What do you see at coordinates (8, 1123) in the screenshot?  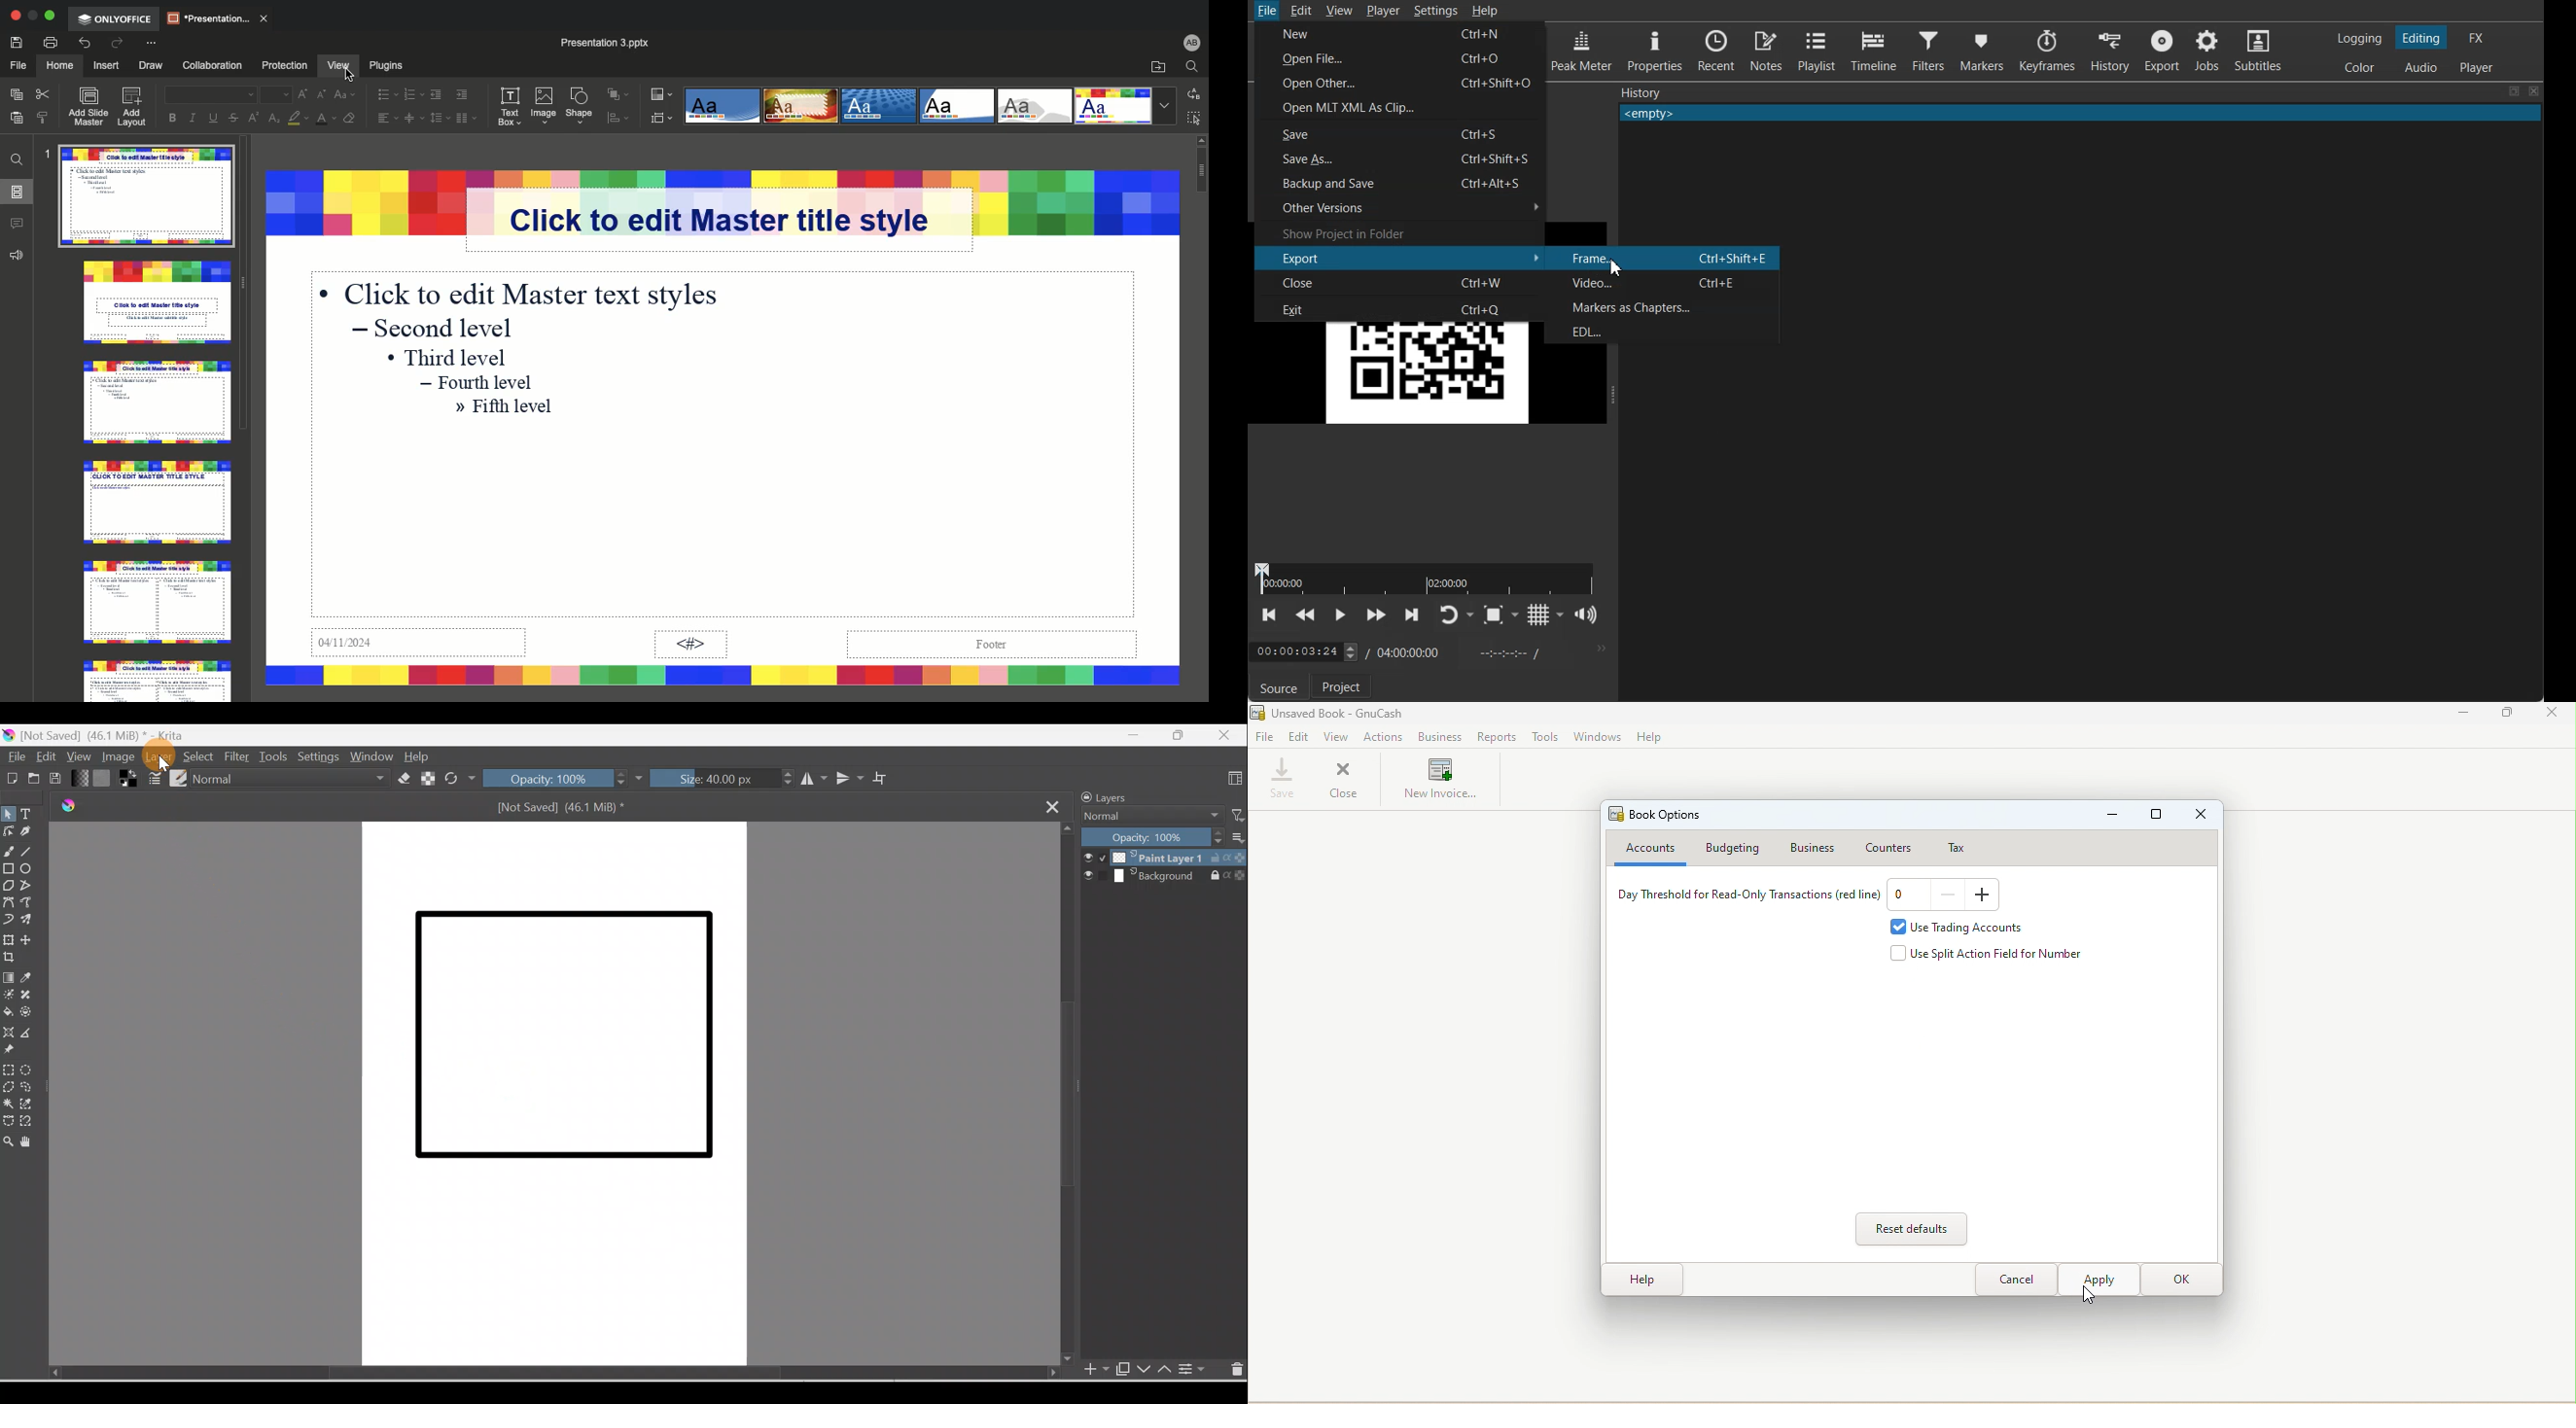 I see `Bezier curve selection tool` at bounding box center [8, 1123].